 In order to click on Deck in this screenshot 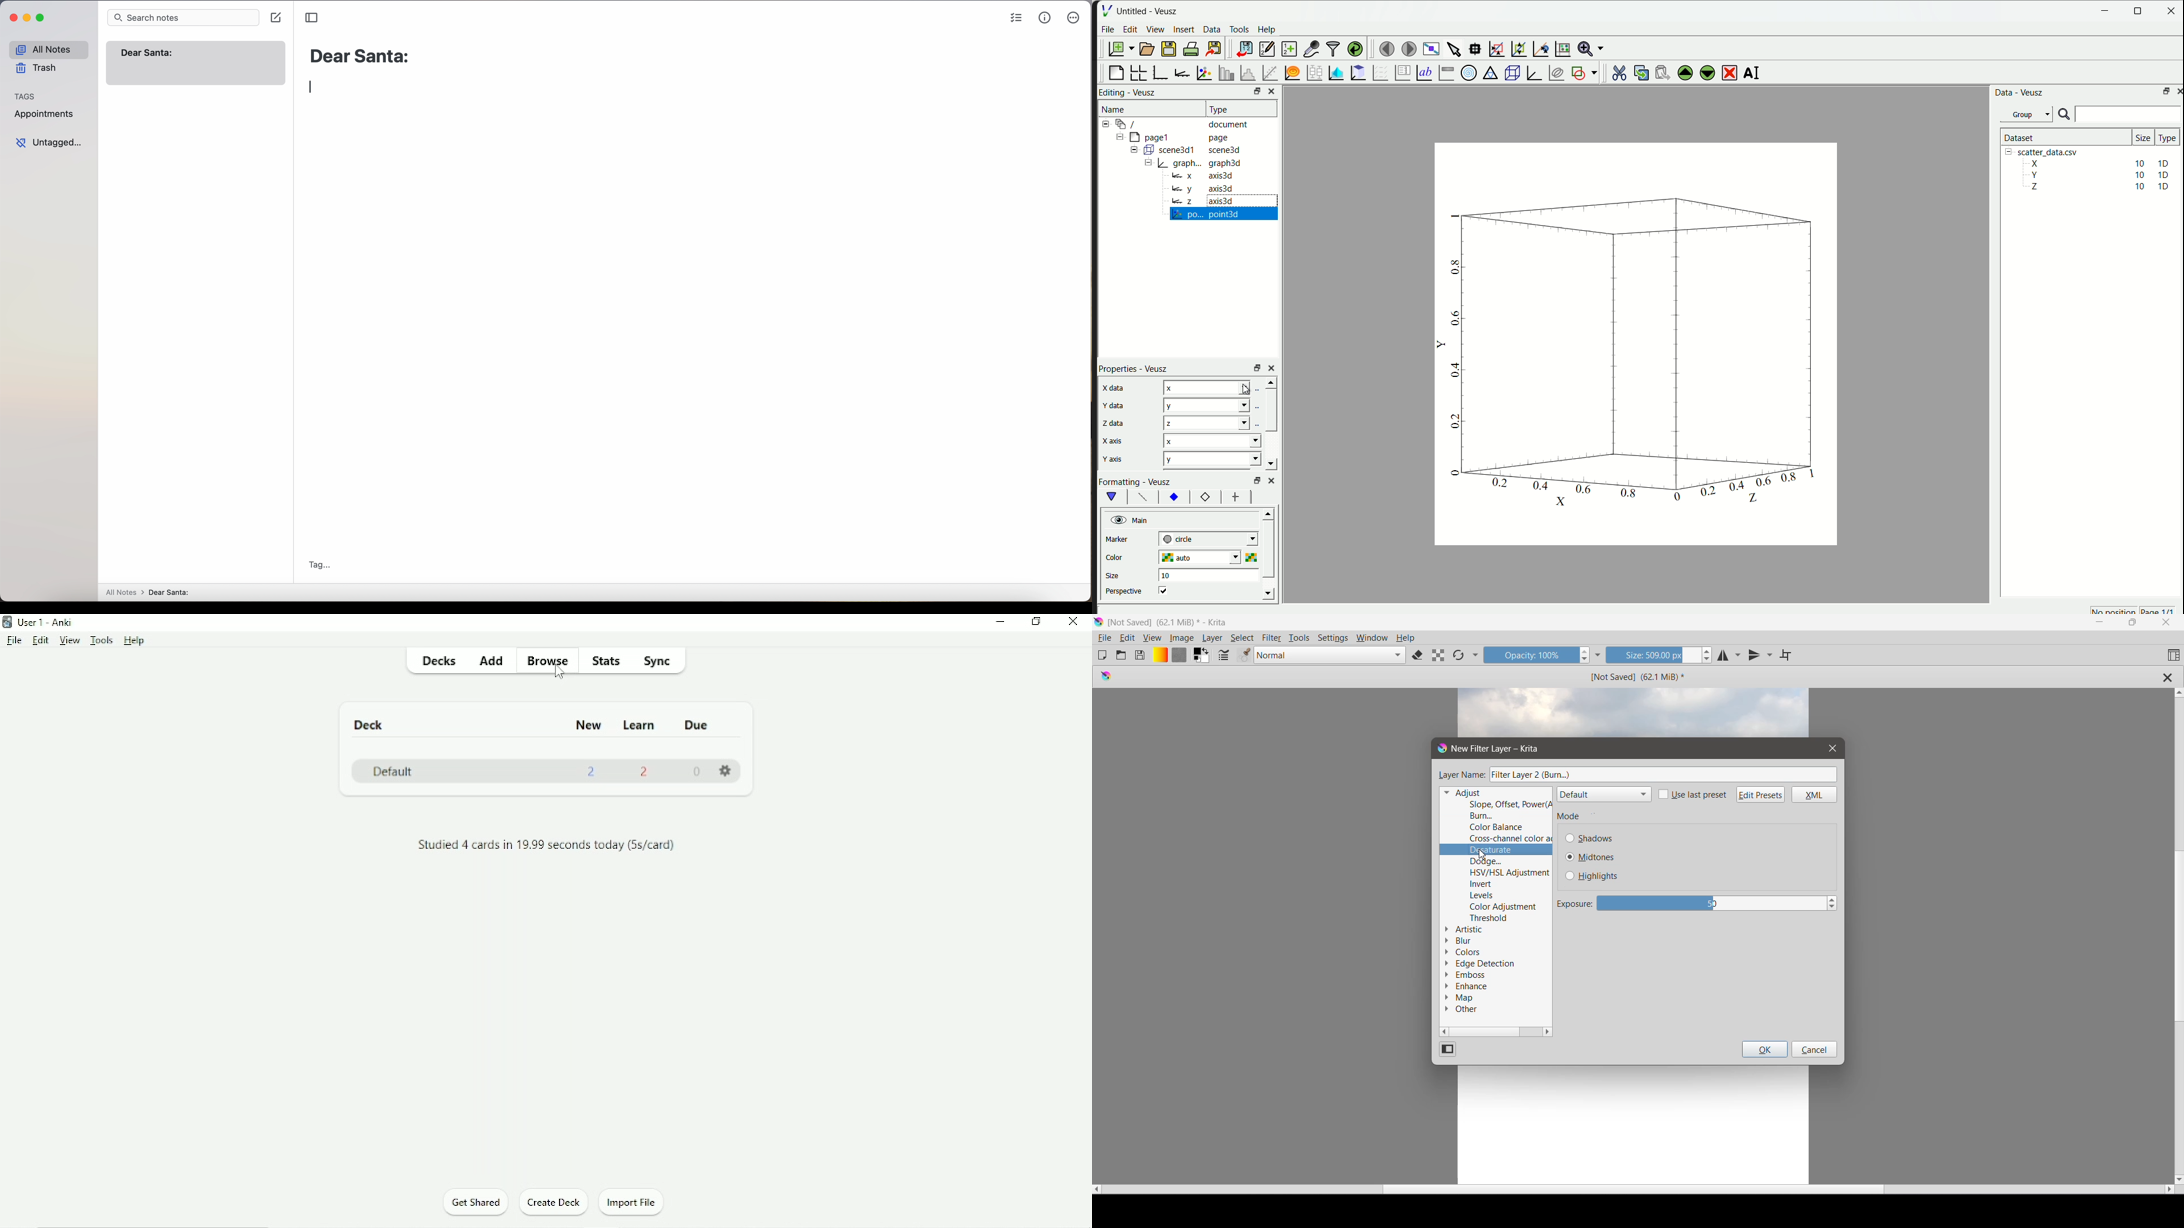, I will do `click(371, 723)`.